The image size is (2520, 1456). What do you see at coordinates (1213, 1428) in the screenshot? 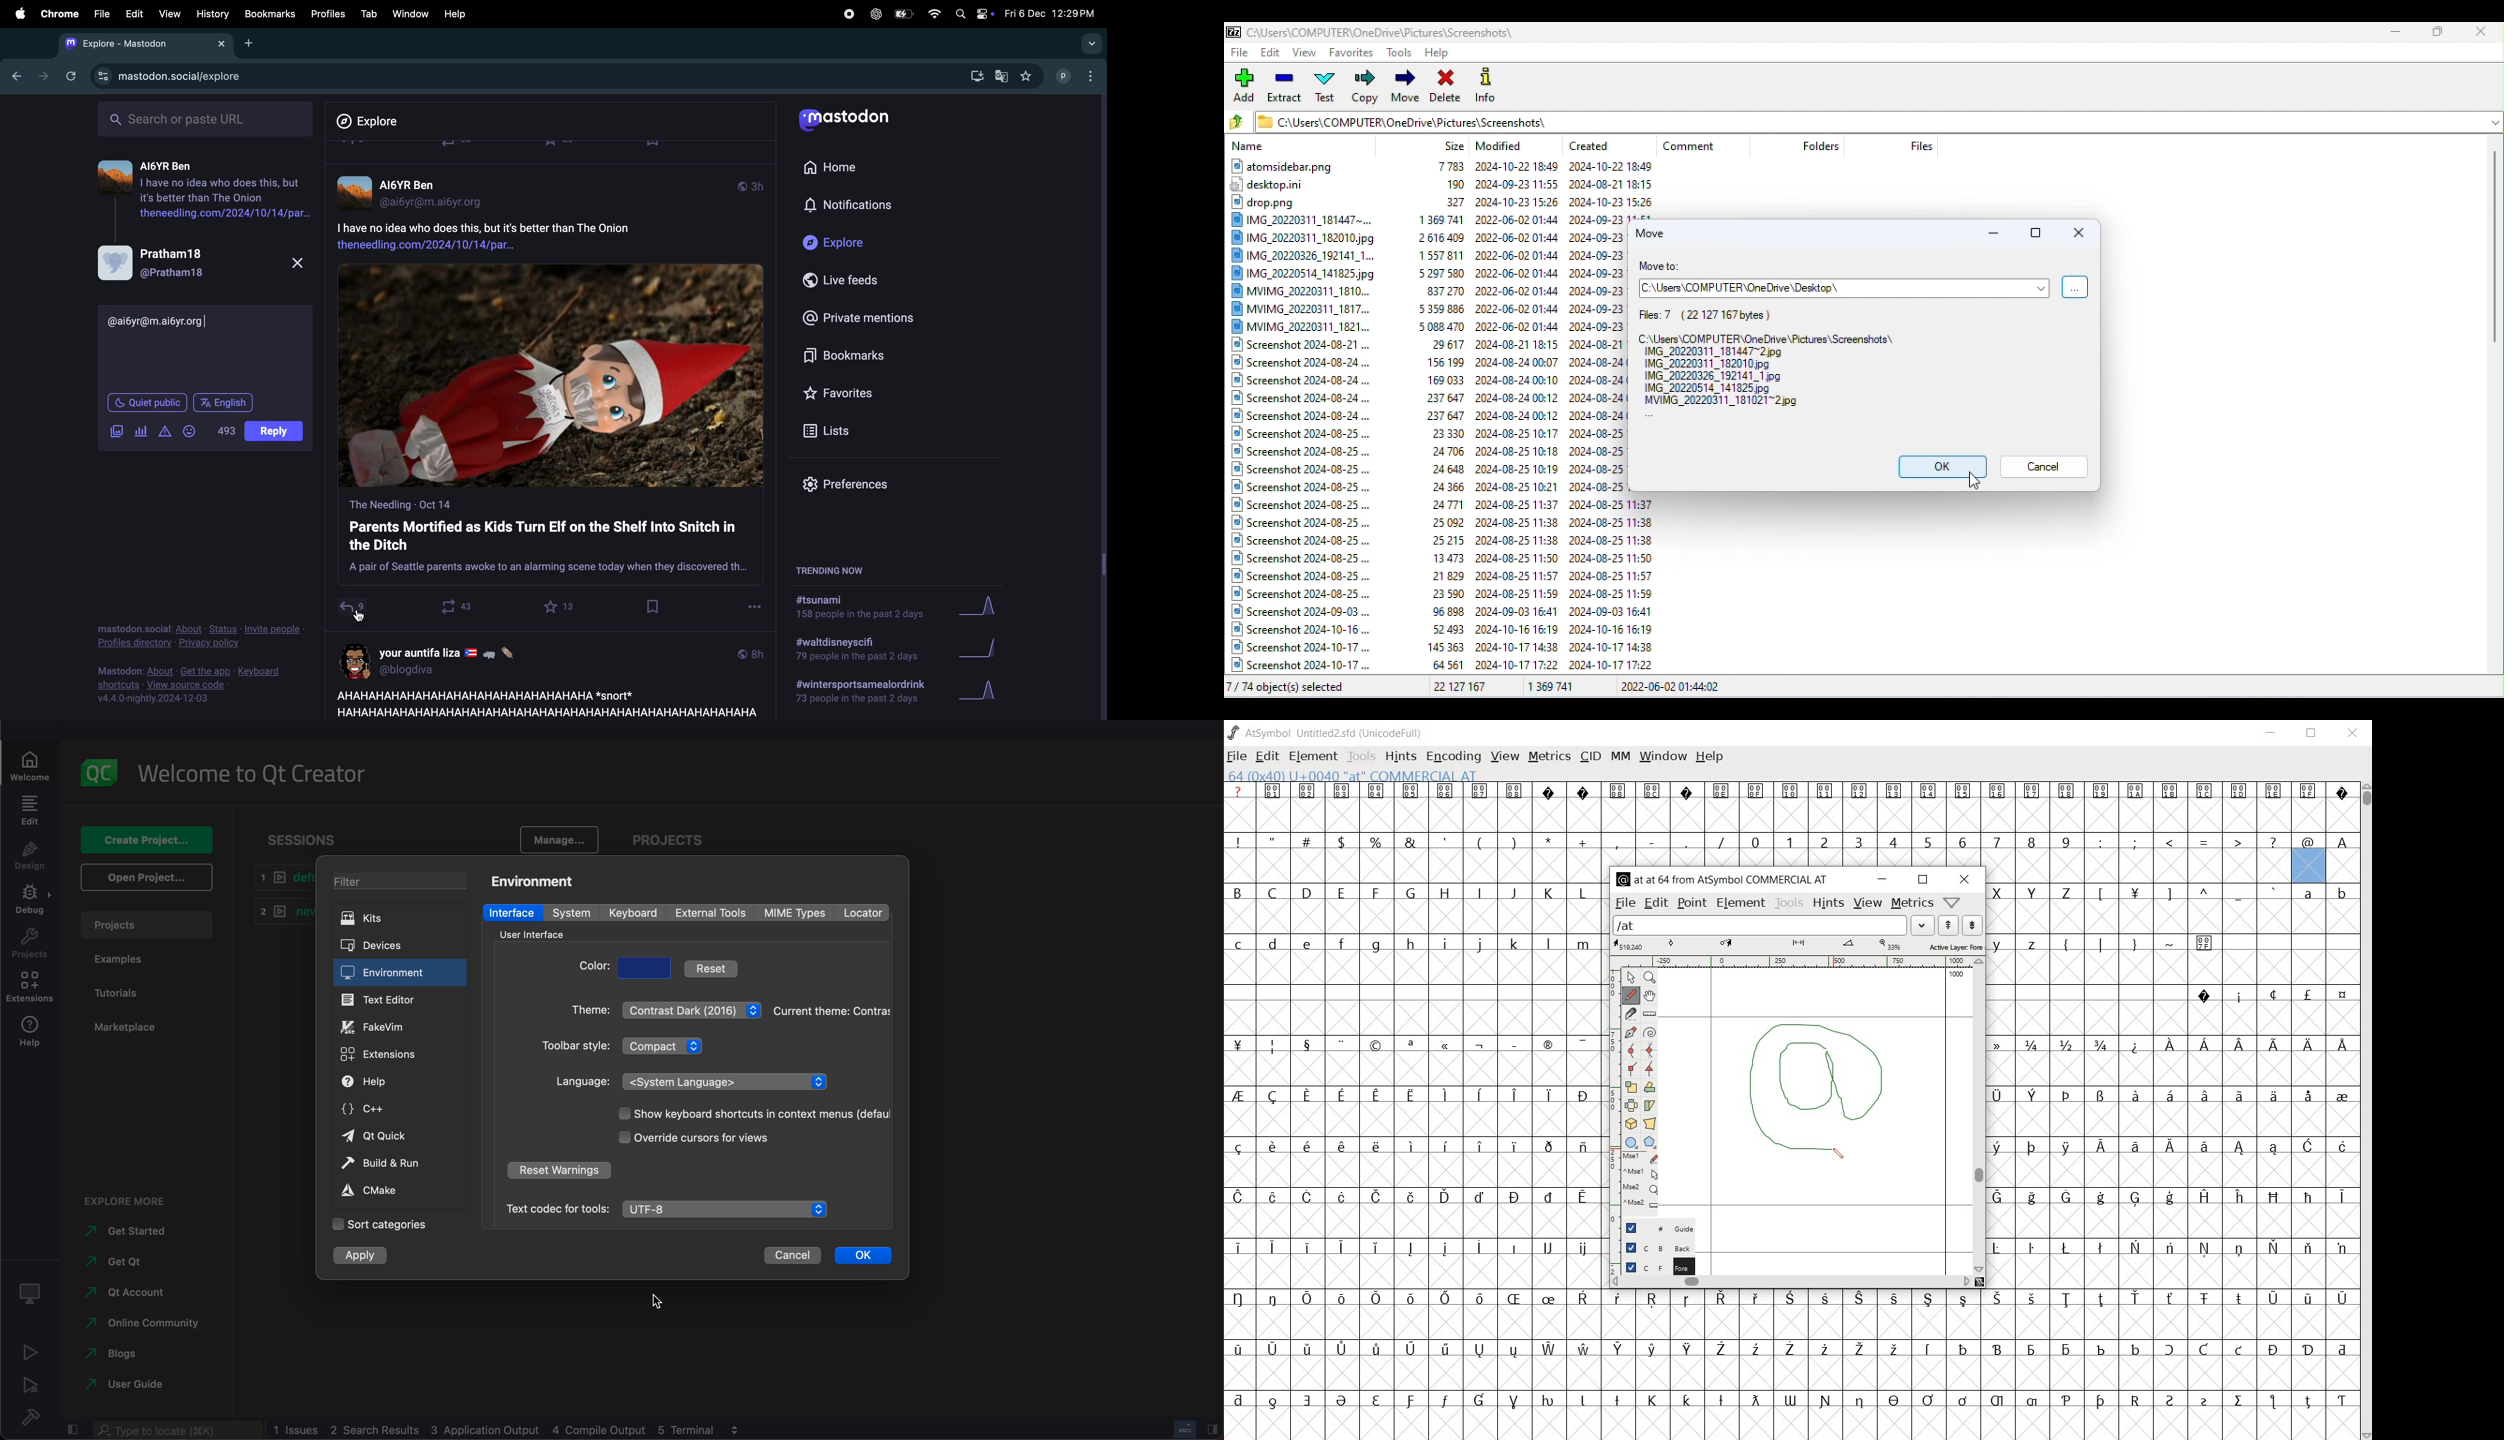
I see `hide/show right side bar` at bounding box center [1213, 1428].